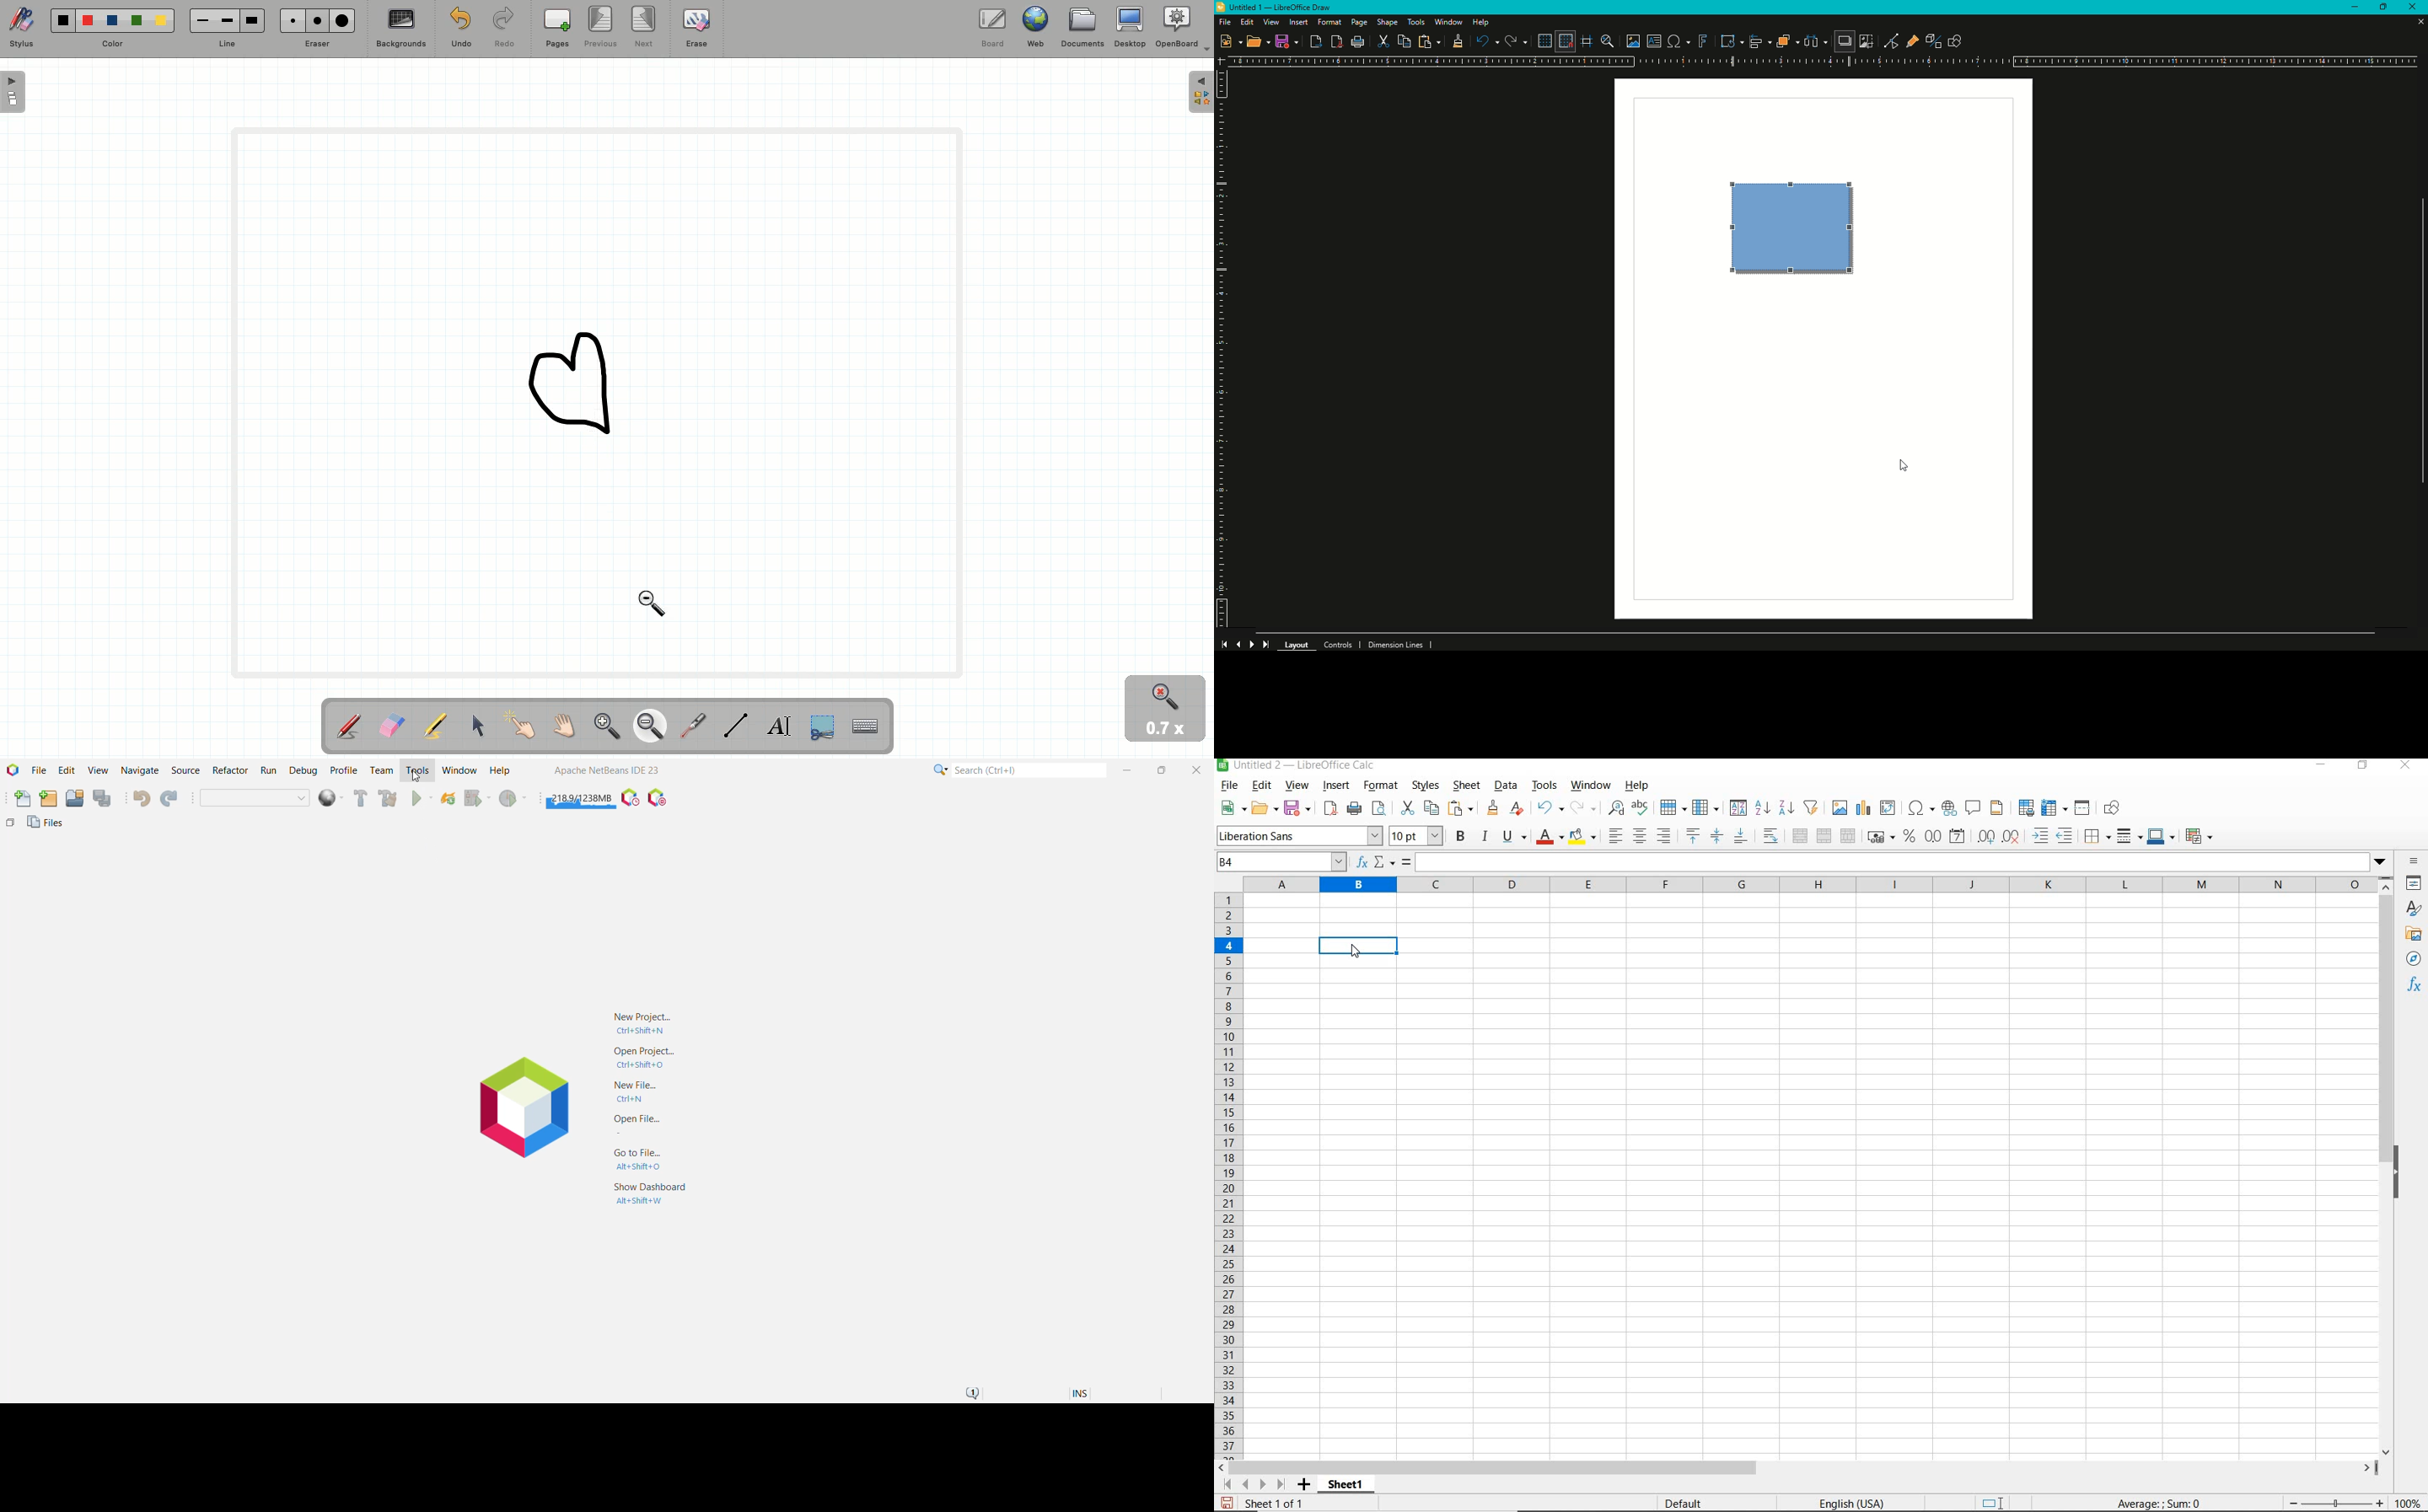  Describe the element at coordinates (1253, 1487) in the screenshot. I see `scroll to next sheet` at that location.